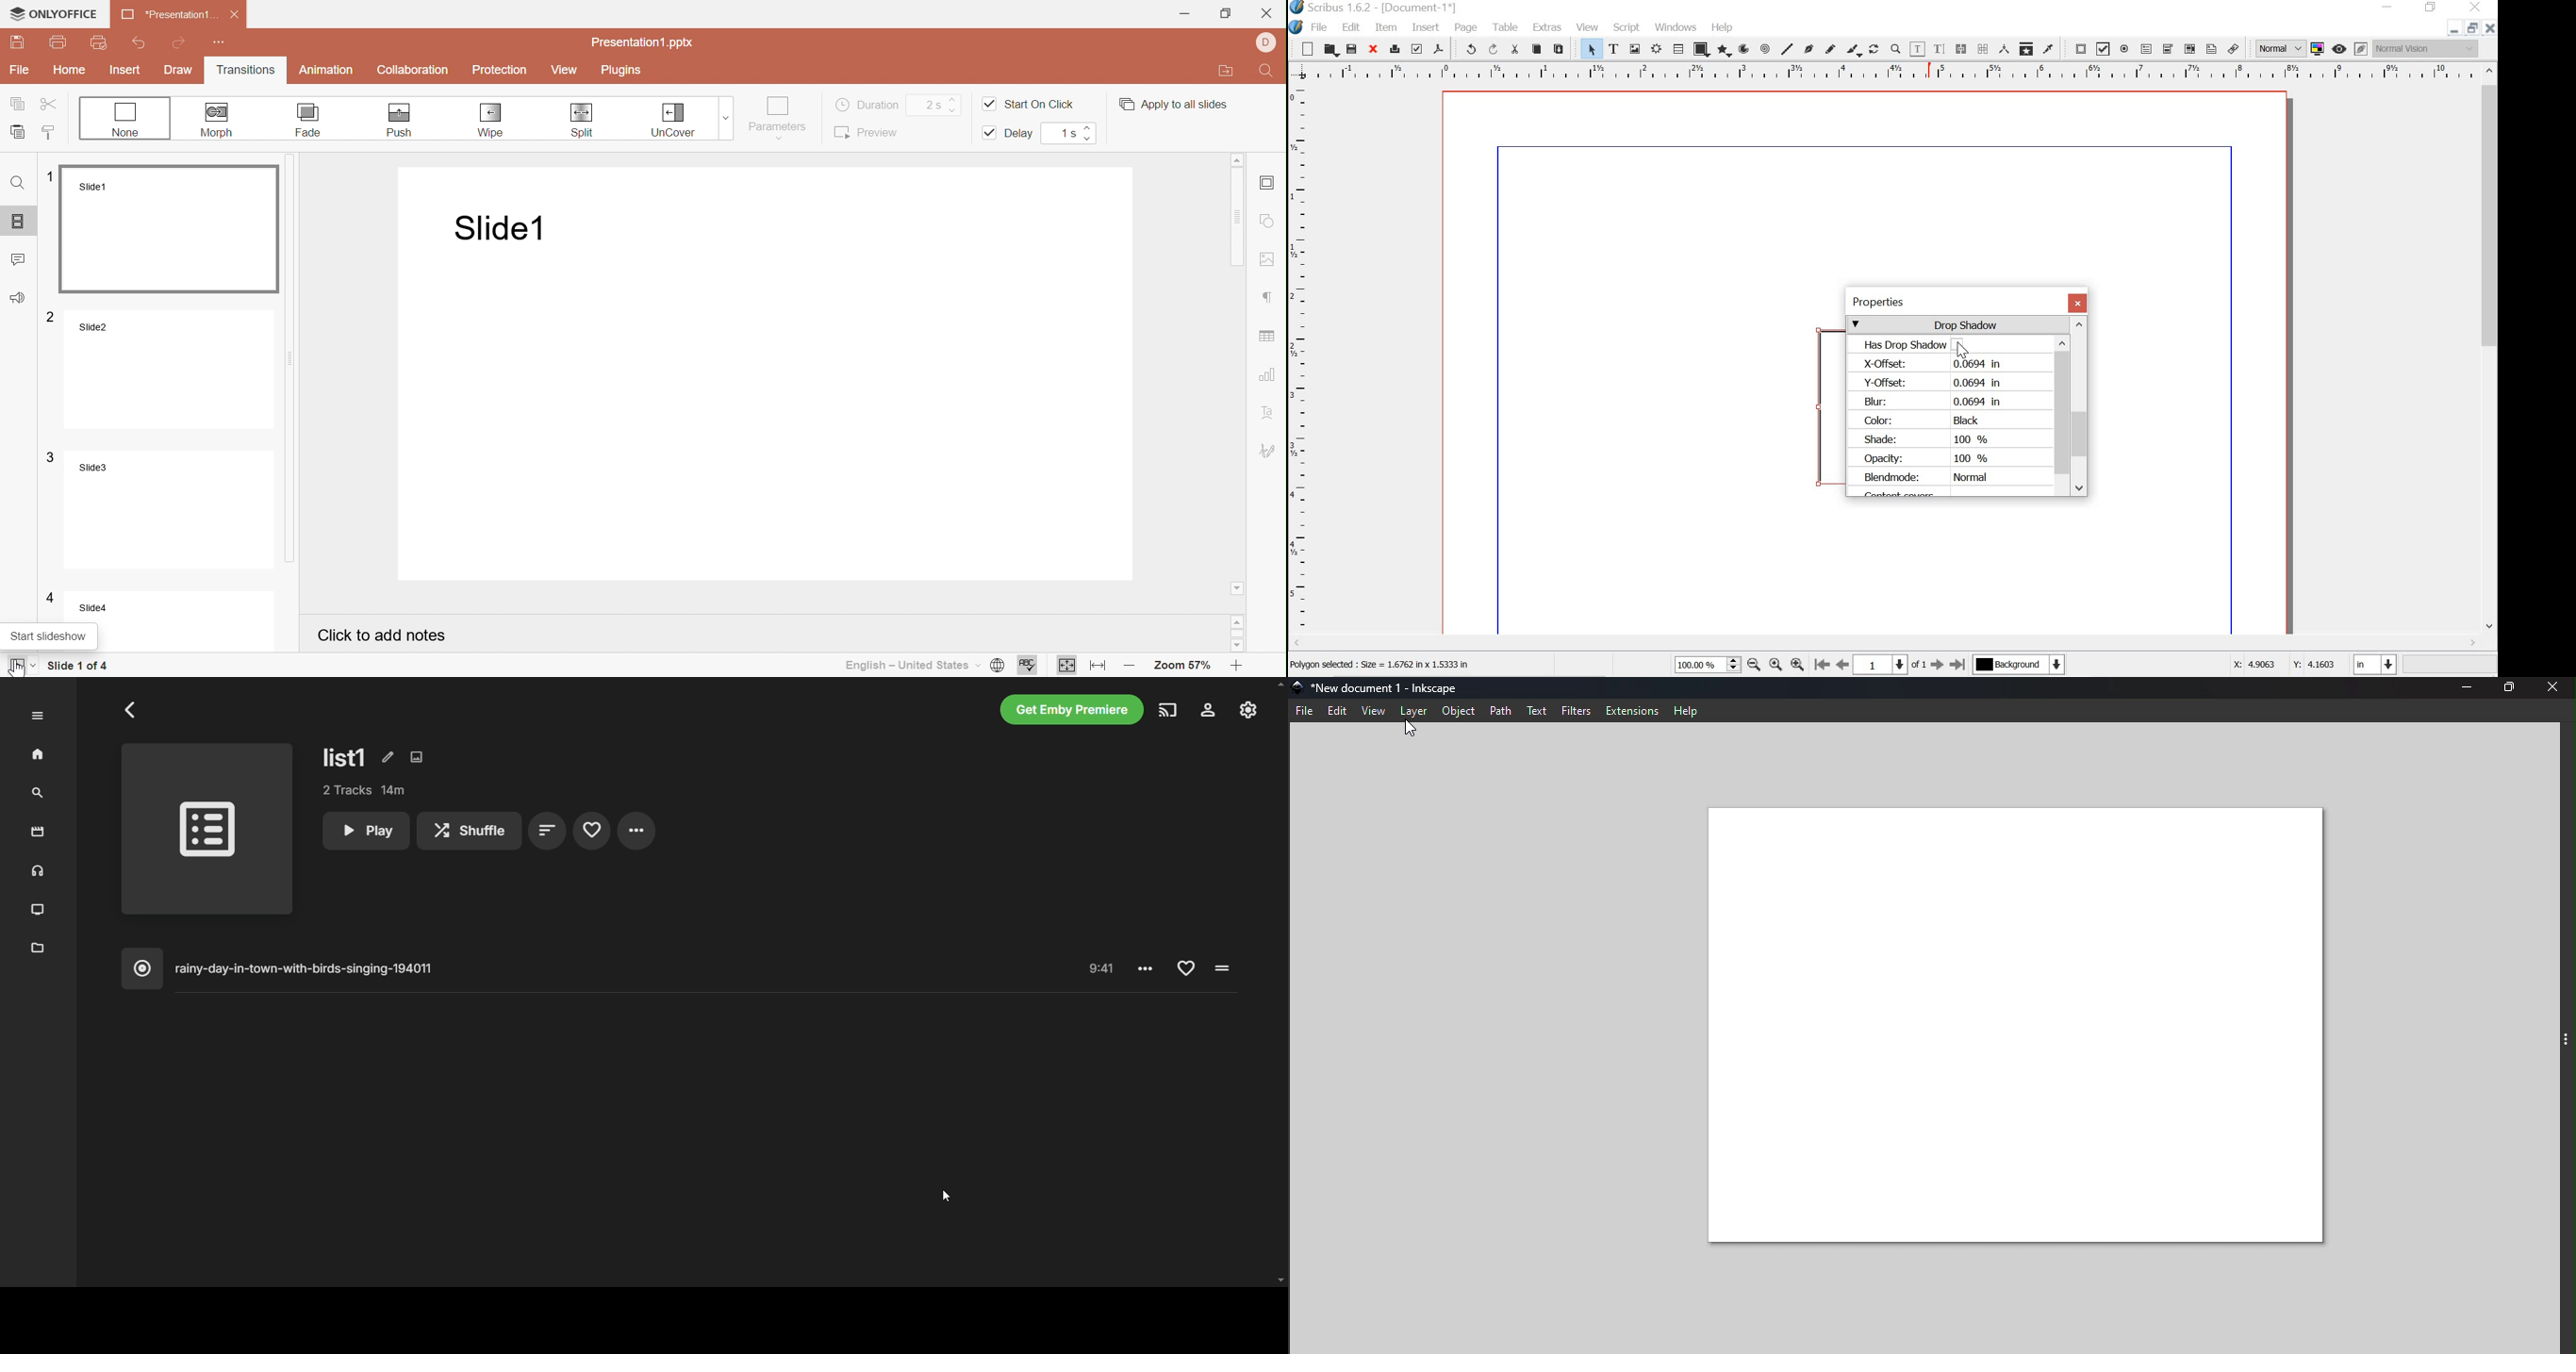 Image resolution: width=2576 pixels, height=1372 pixels. Describe the element at coordinates (1029, 103) in the screenshot. I see `Start On Click` at that location.